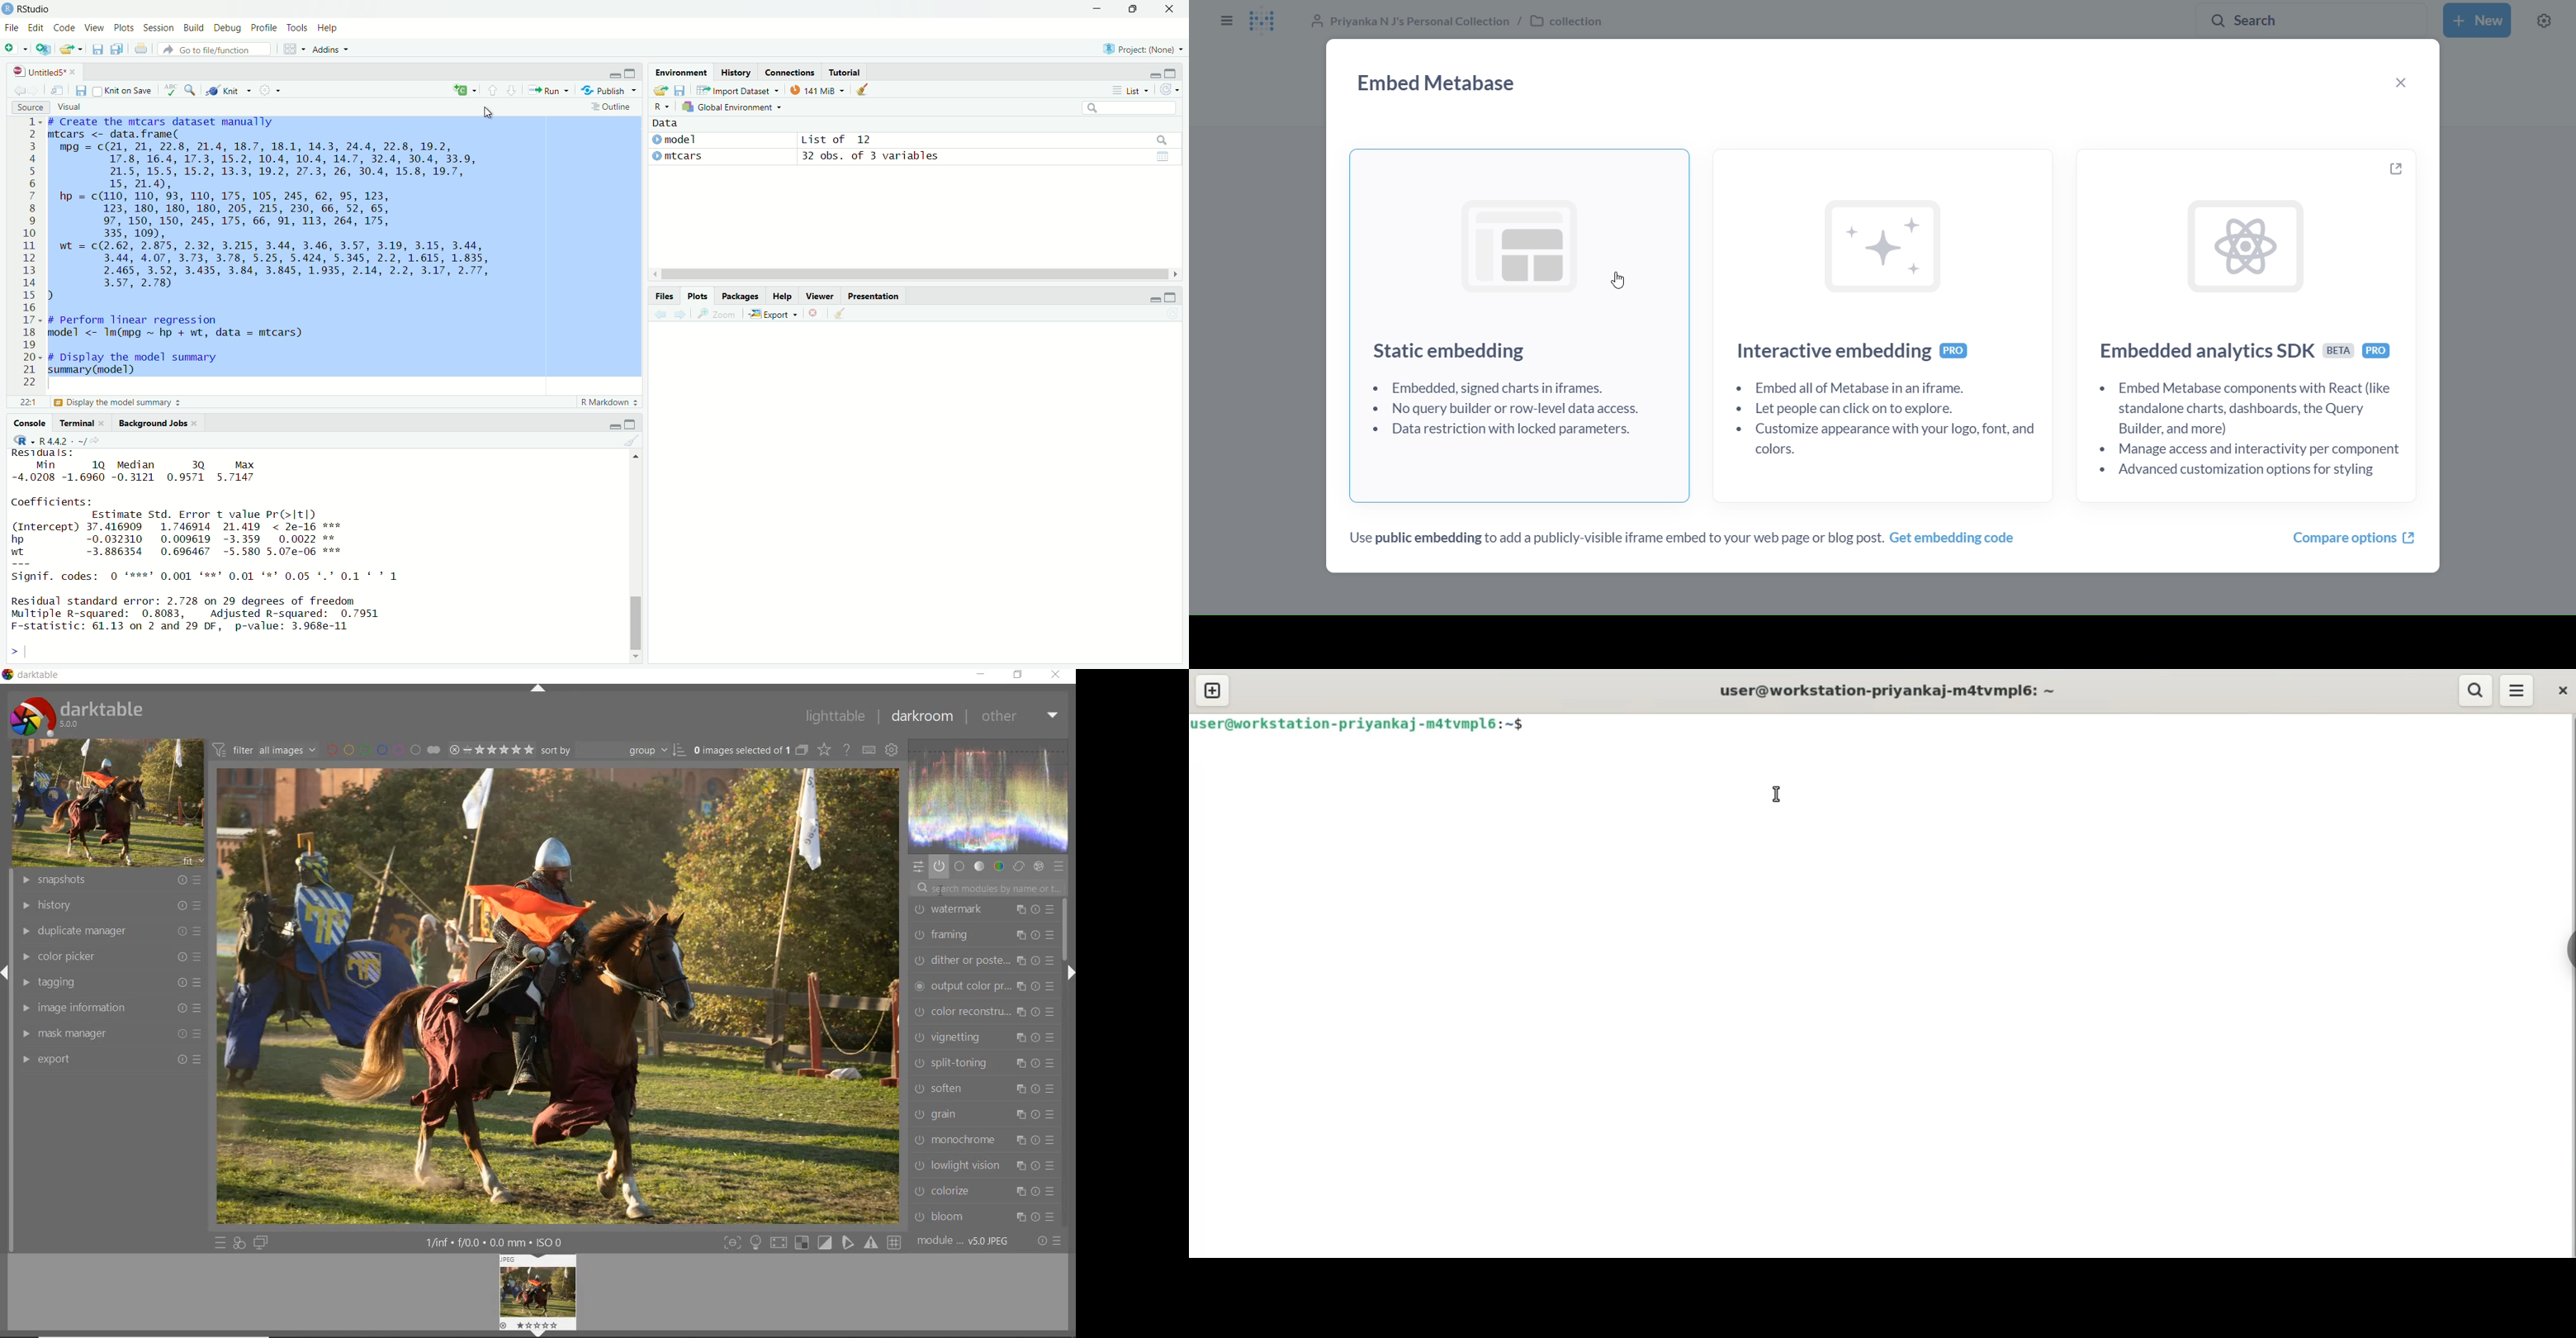  Describe the element at coordinates (1170, 74) in the screenshot. I see `maximize` at that location.